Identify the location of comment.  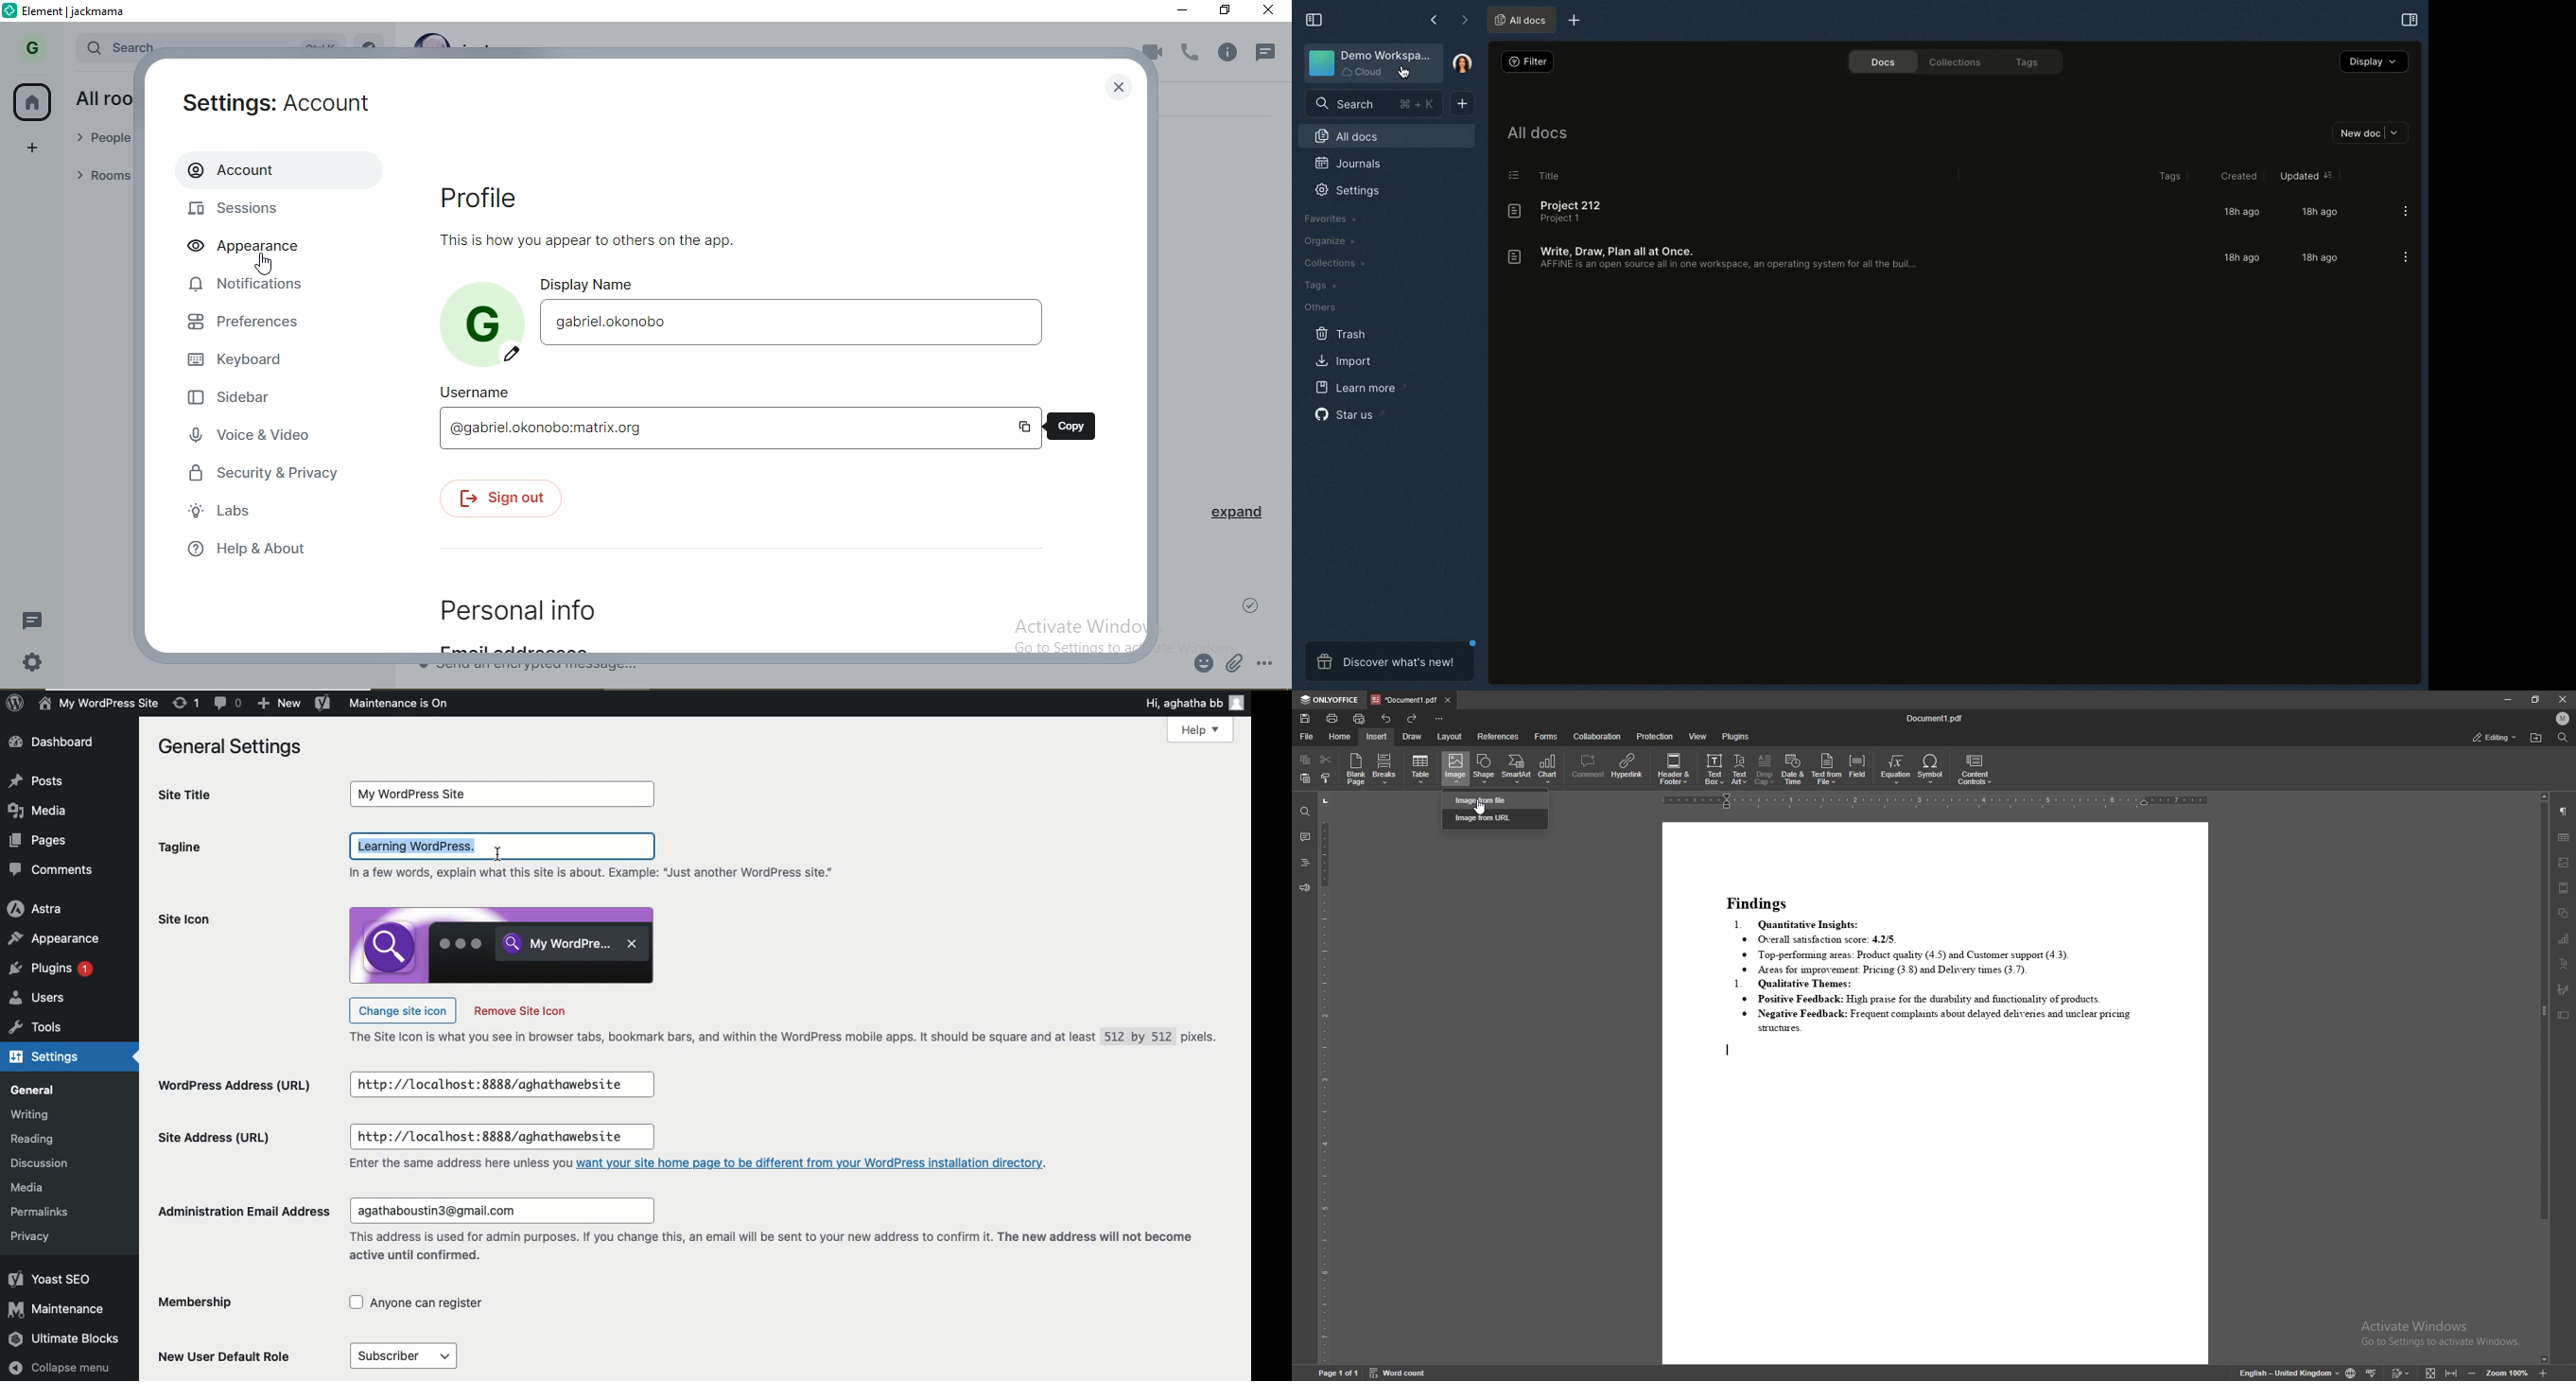
(1588, 767).